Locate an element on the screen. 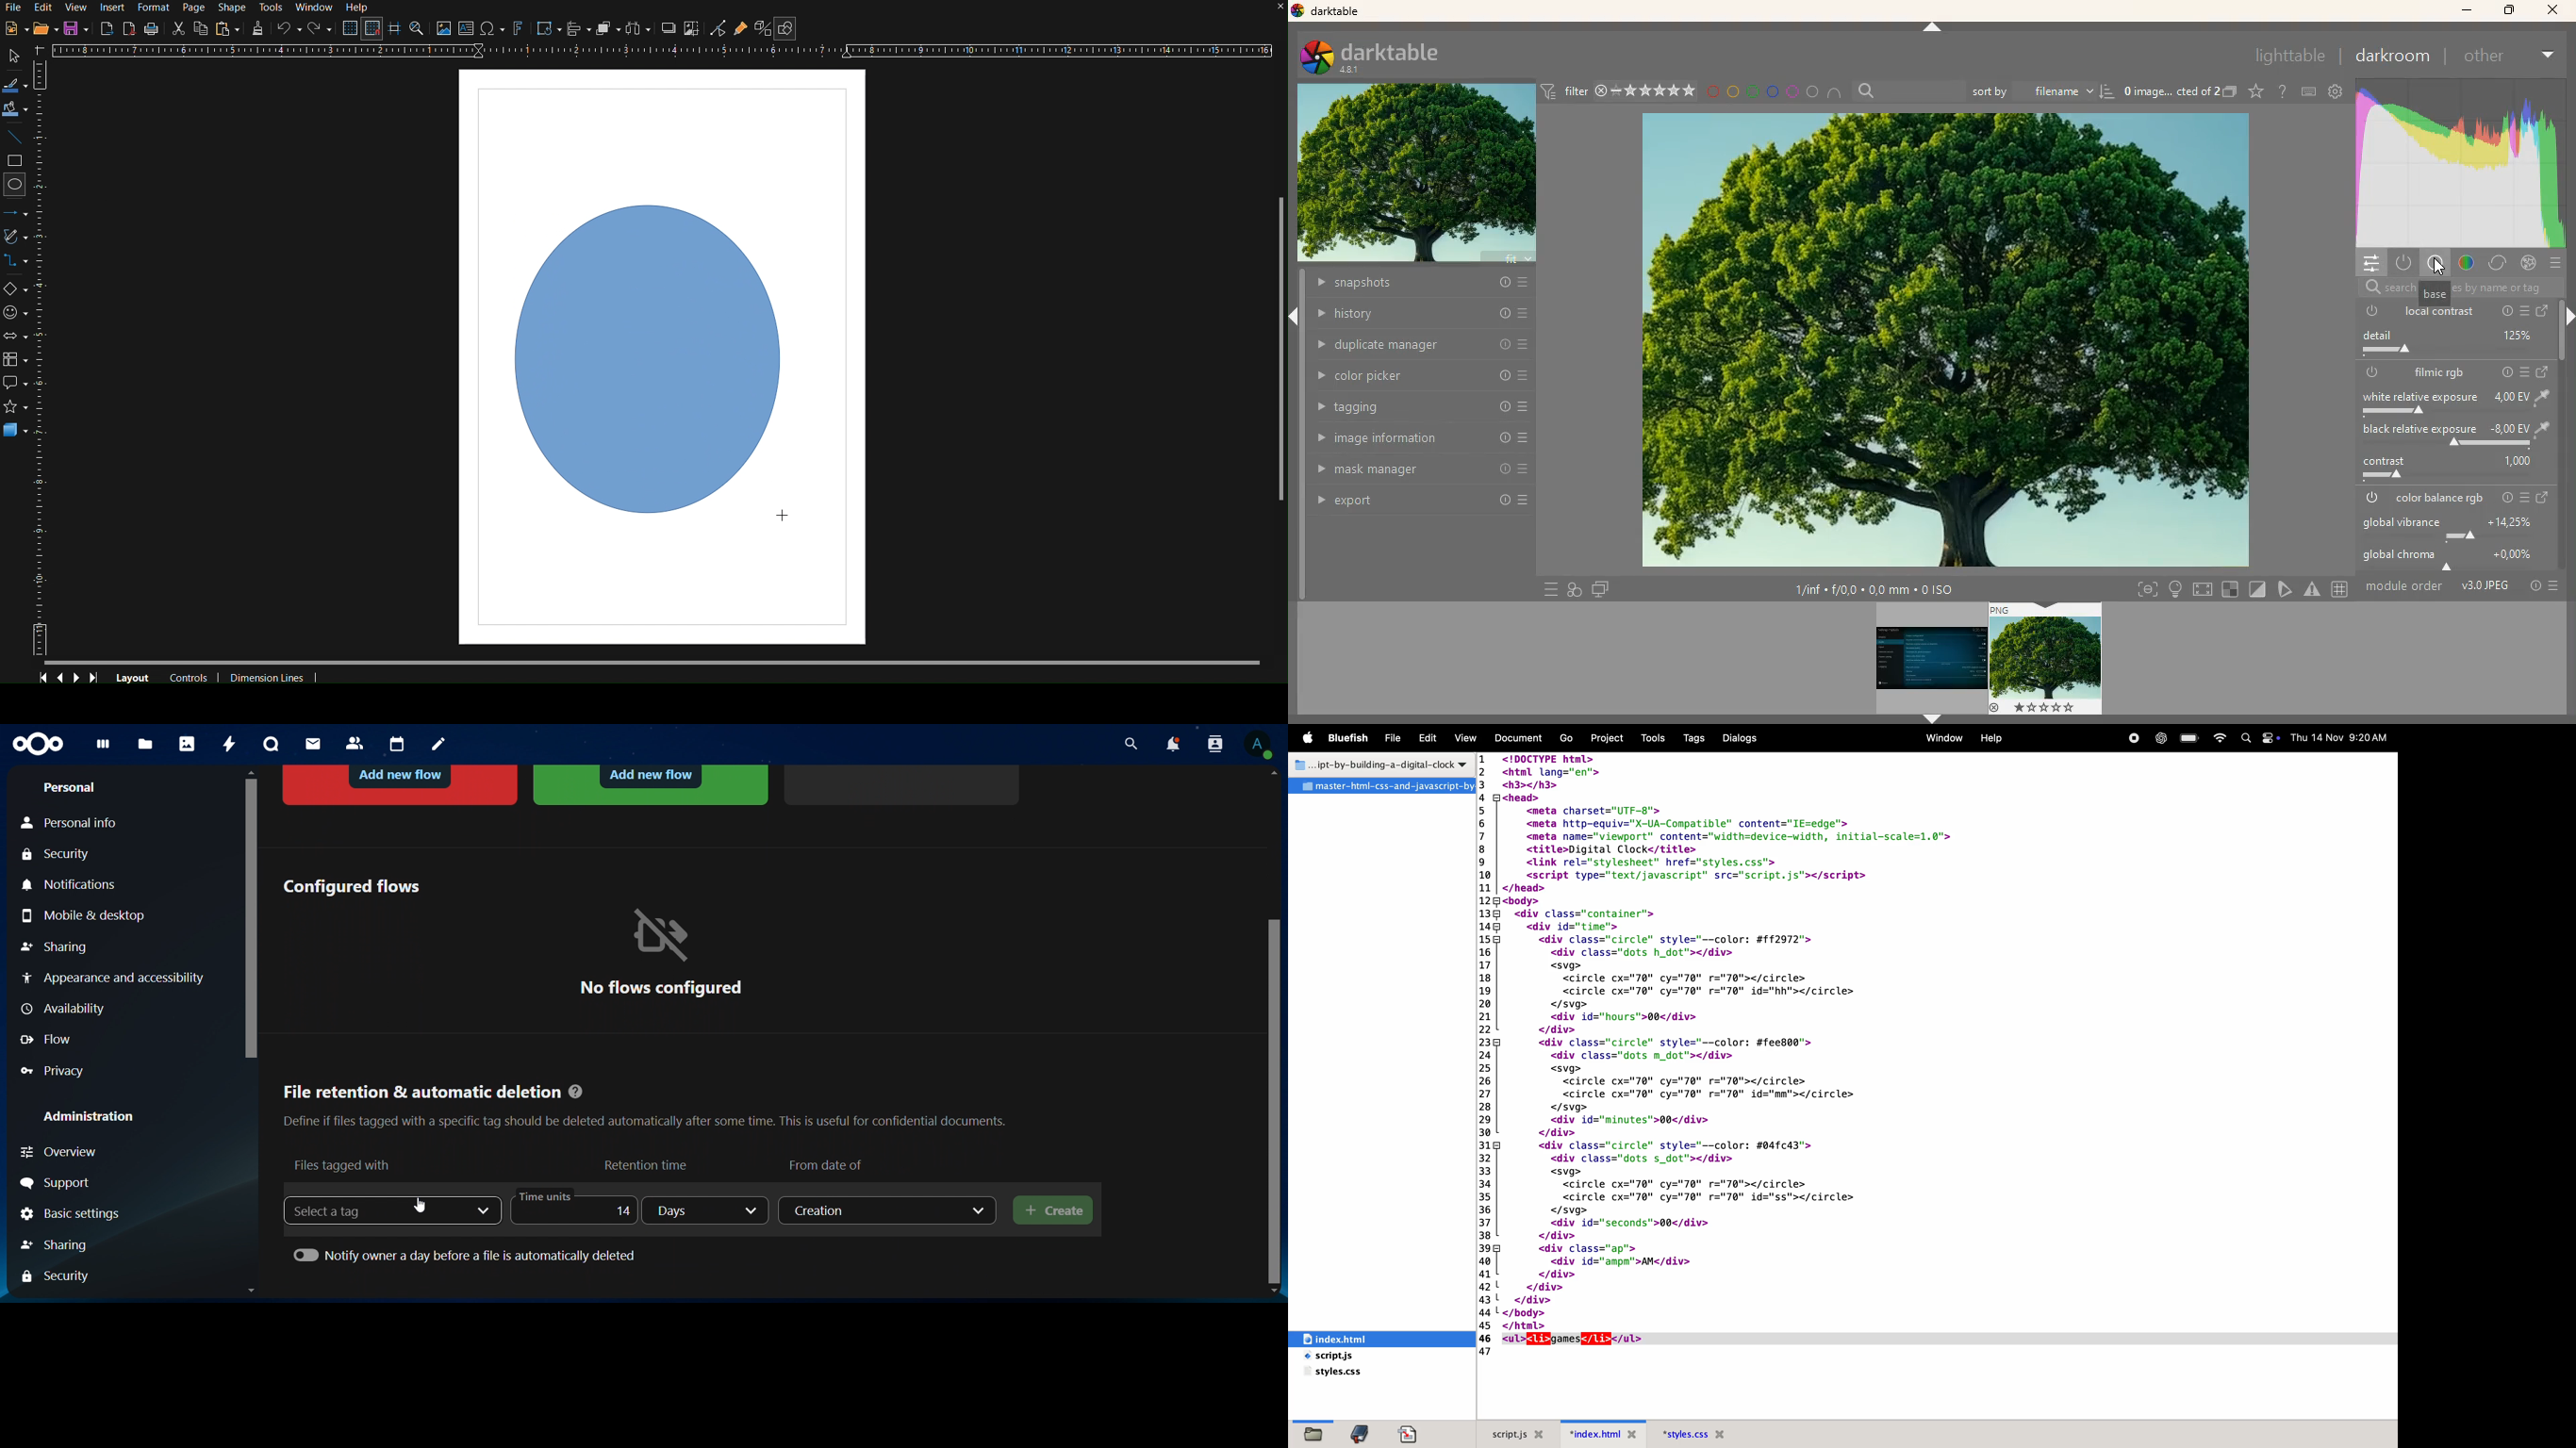 The image size is (2576, 1456). File is located at coordinates (13, 9).